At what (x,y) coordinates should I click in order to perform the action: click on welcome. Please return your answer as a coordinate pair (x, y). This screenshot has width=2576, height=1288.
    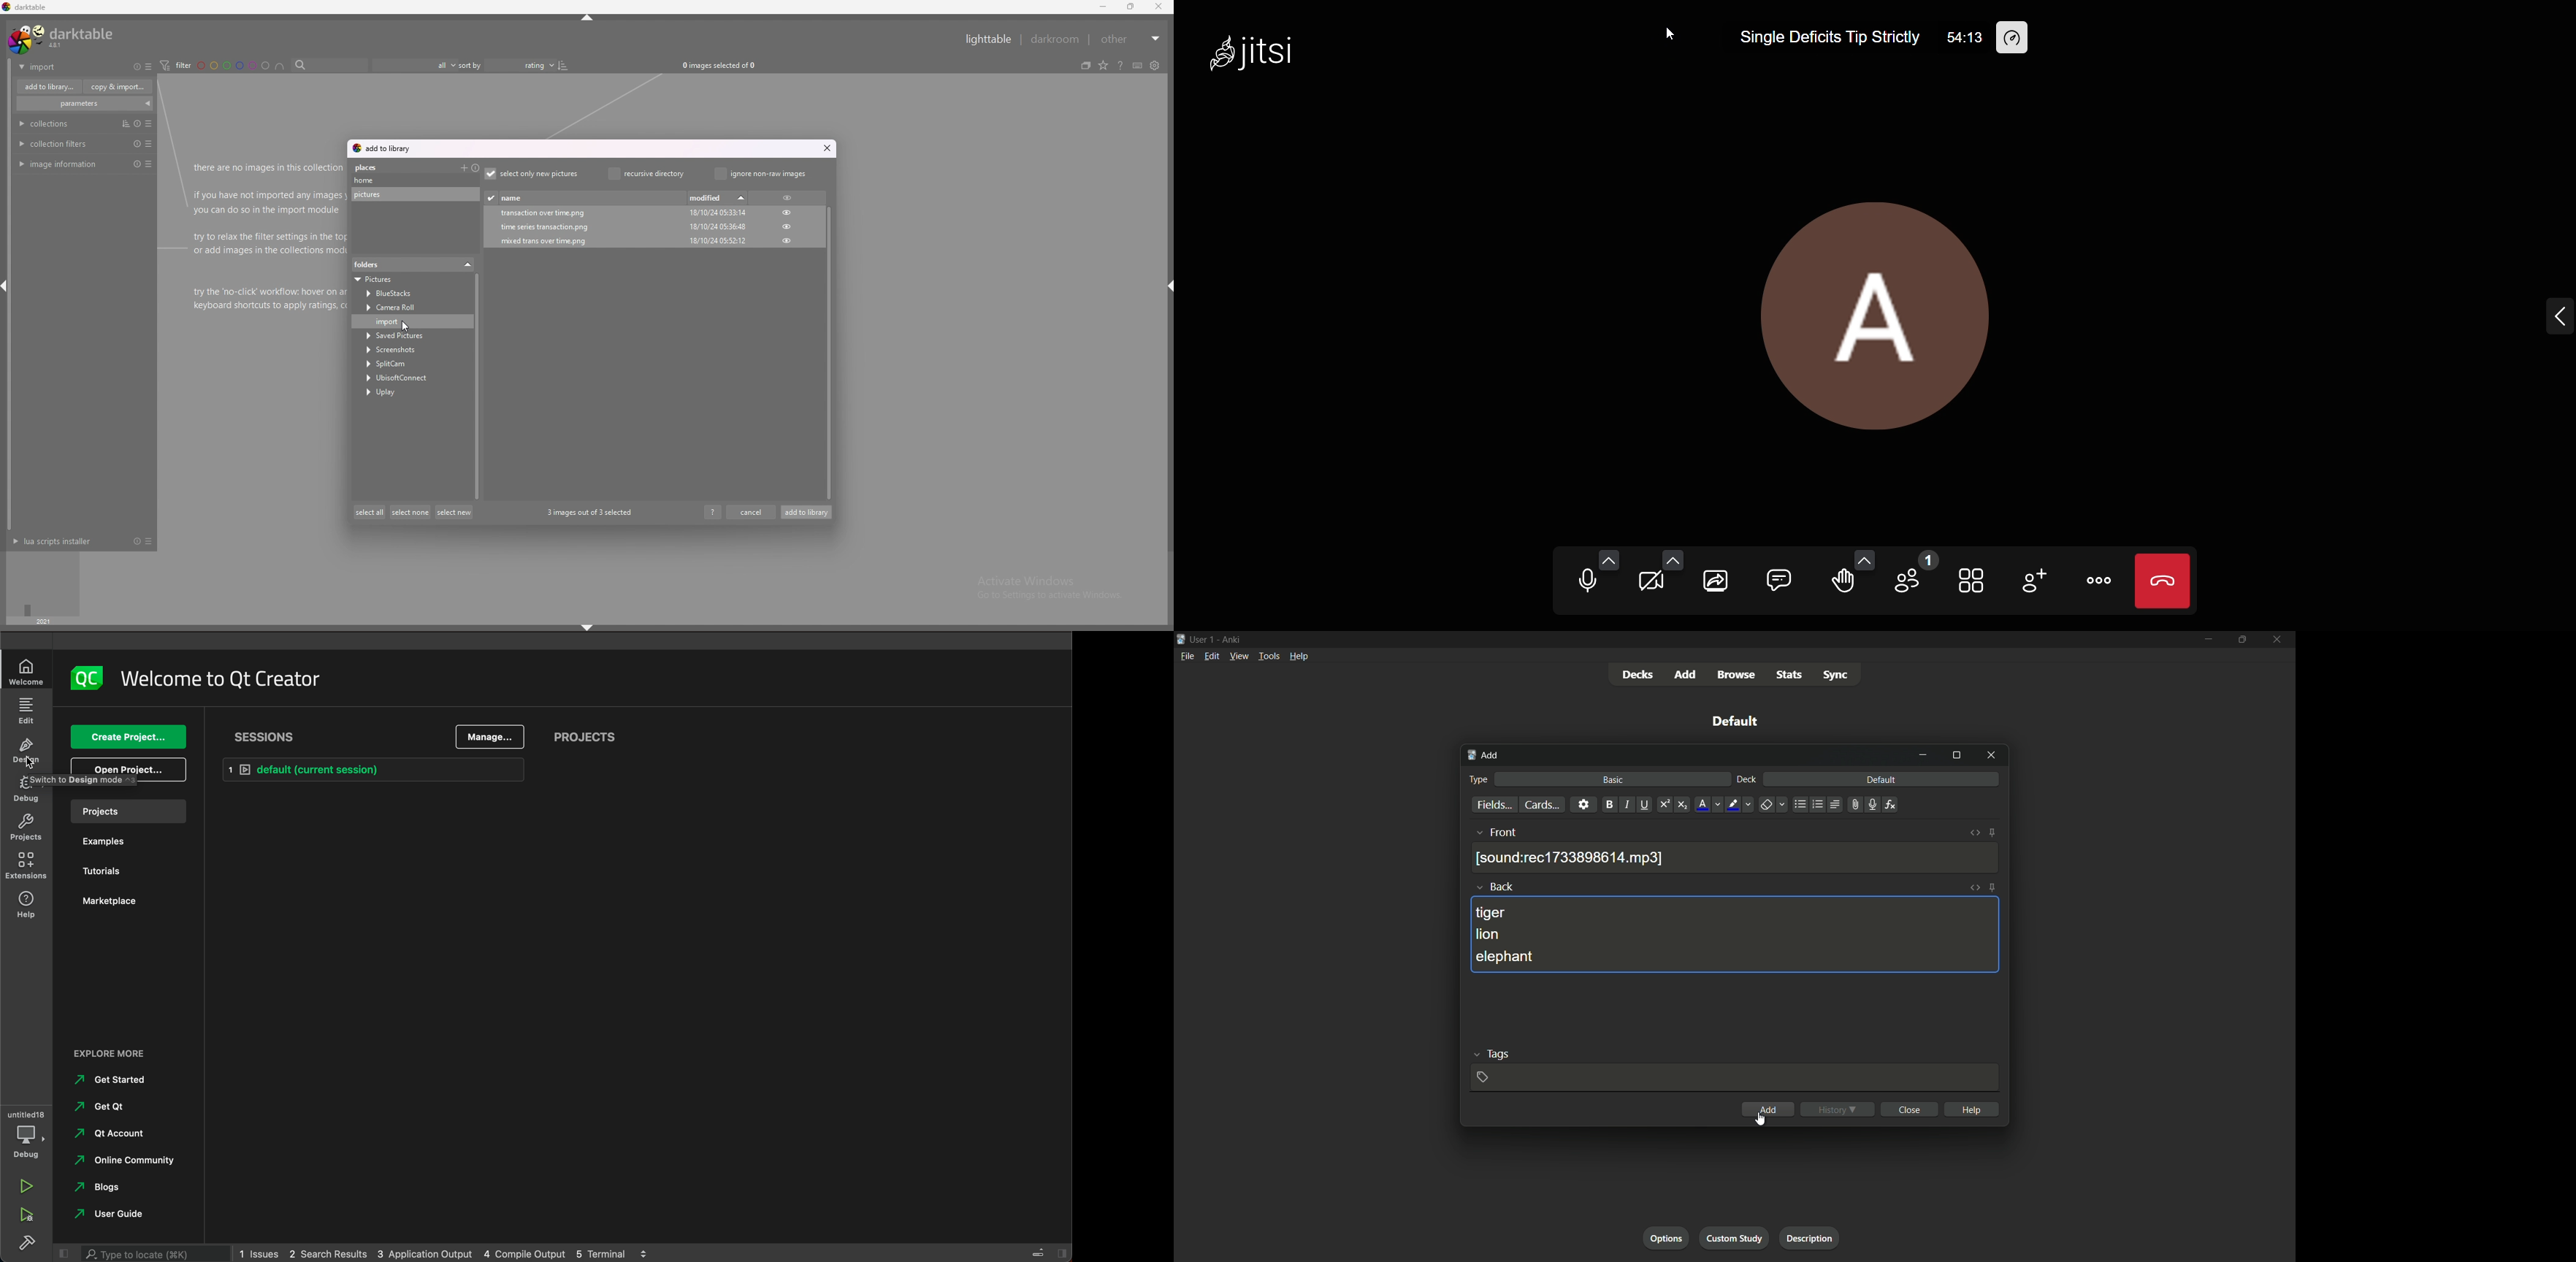
    Looking at the image, I should click on (25, 672).